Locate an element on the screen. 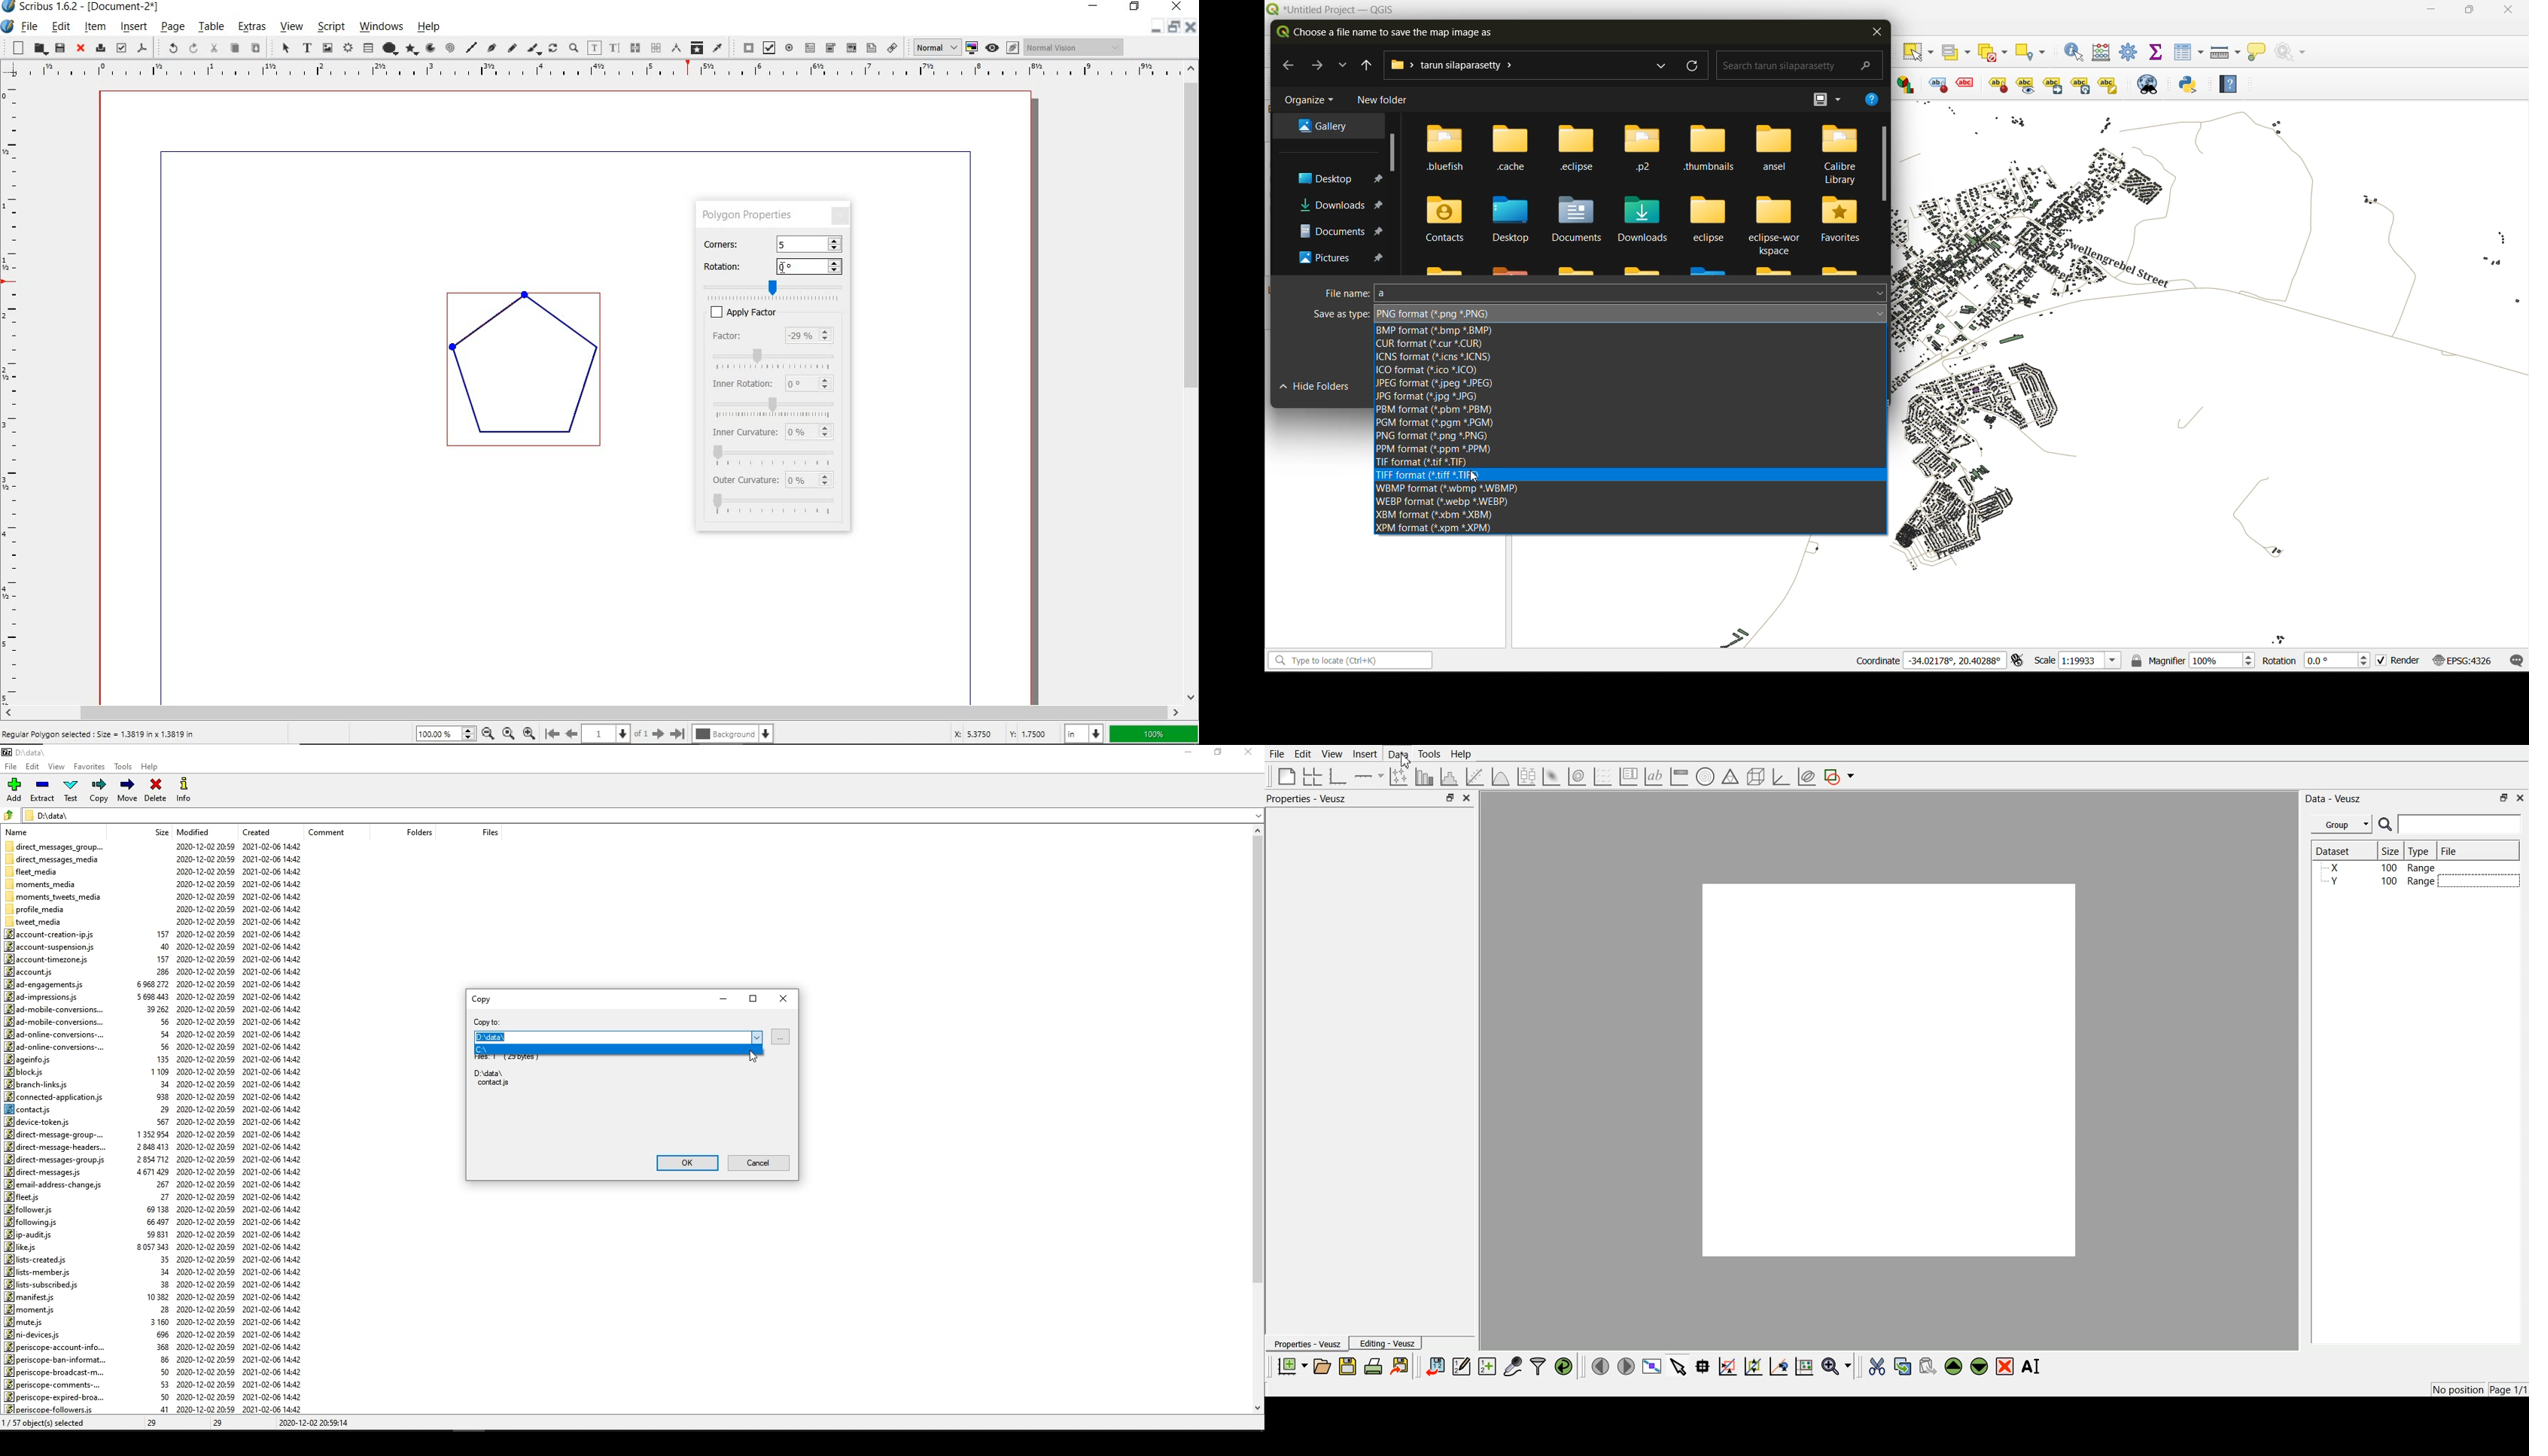  hide folders is located at coordinates (1325, 388).